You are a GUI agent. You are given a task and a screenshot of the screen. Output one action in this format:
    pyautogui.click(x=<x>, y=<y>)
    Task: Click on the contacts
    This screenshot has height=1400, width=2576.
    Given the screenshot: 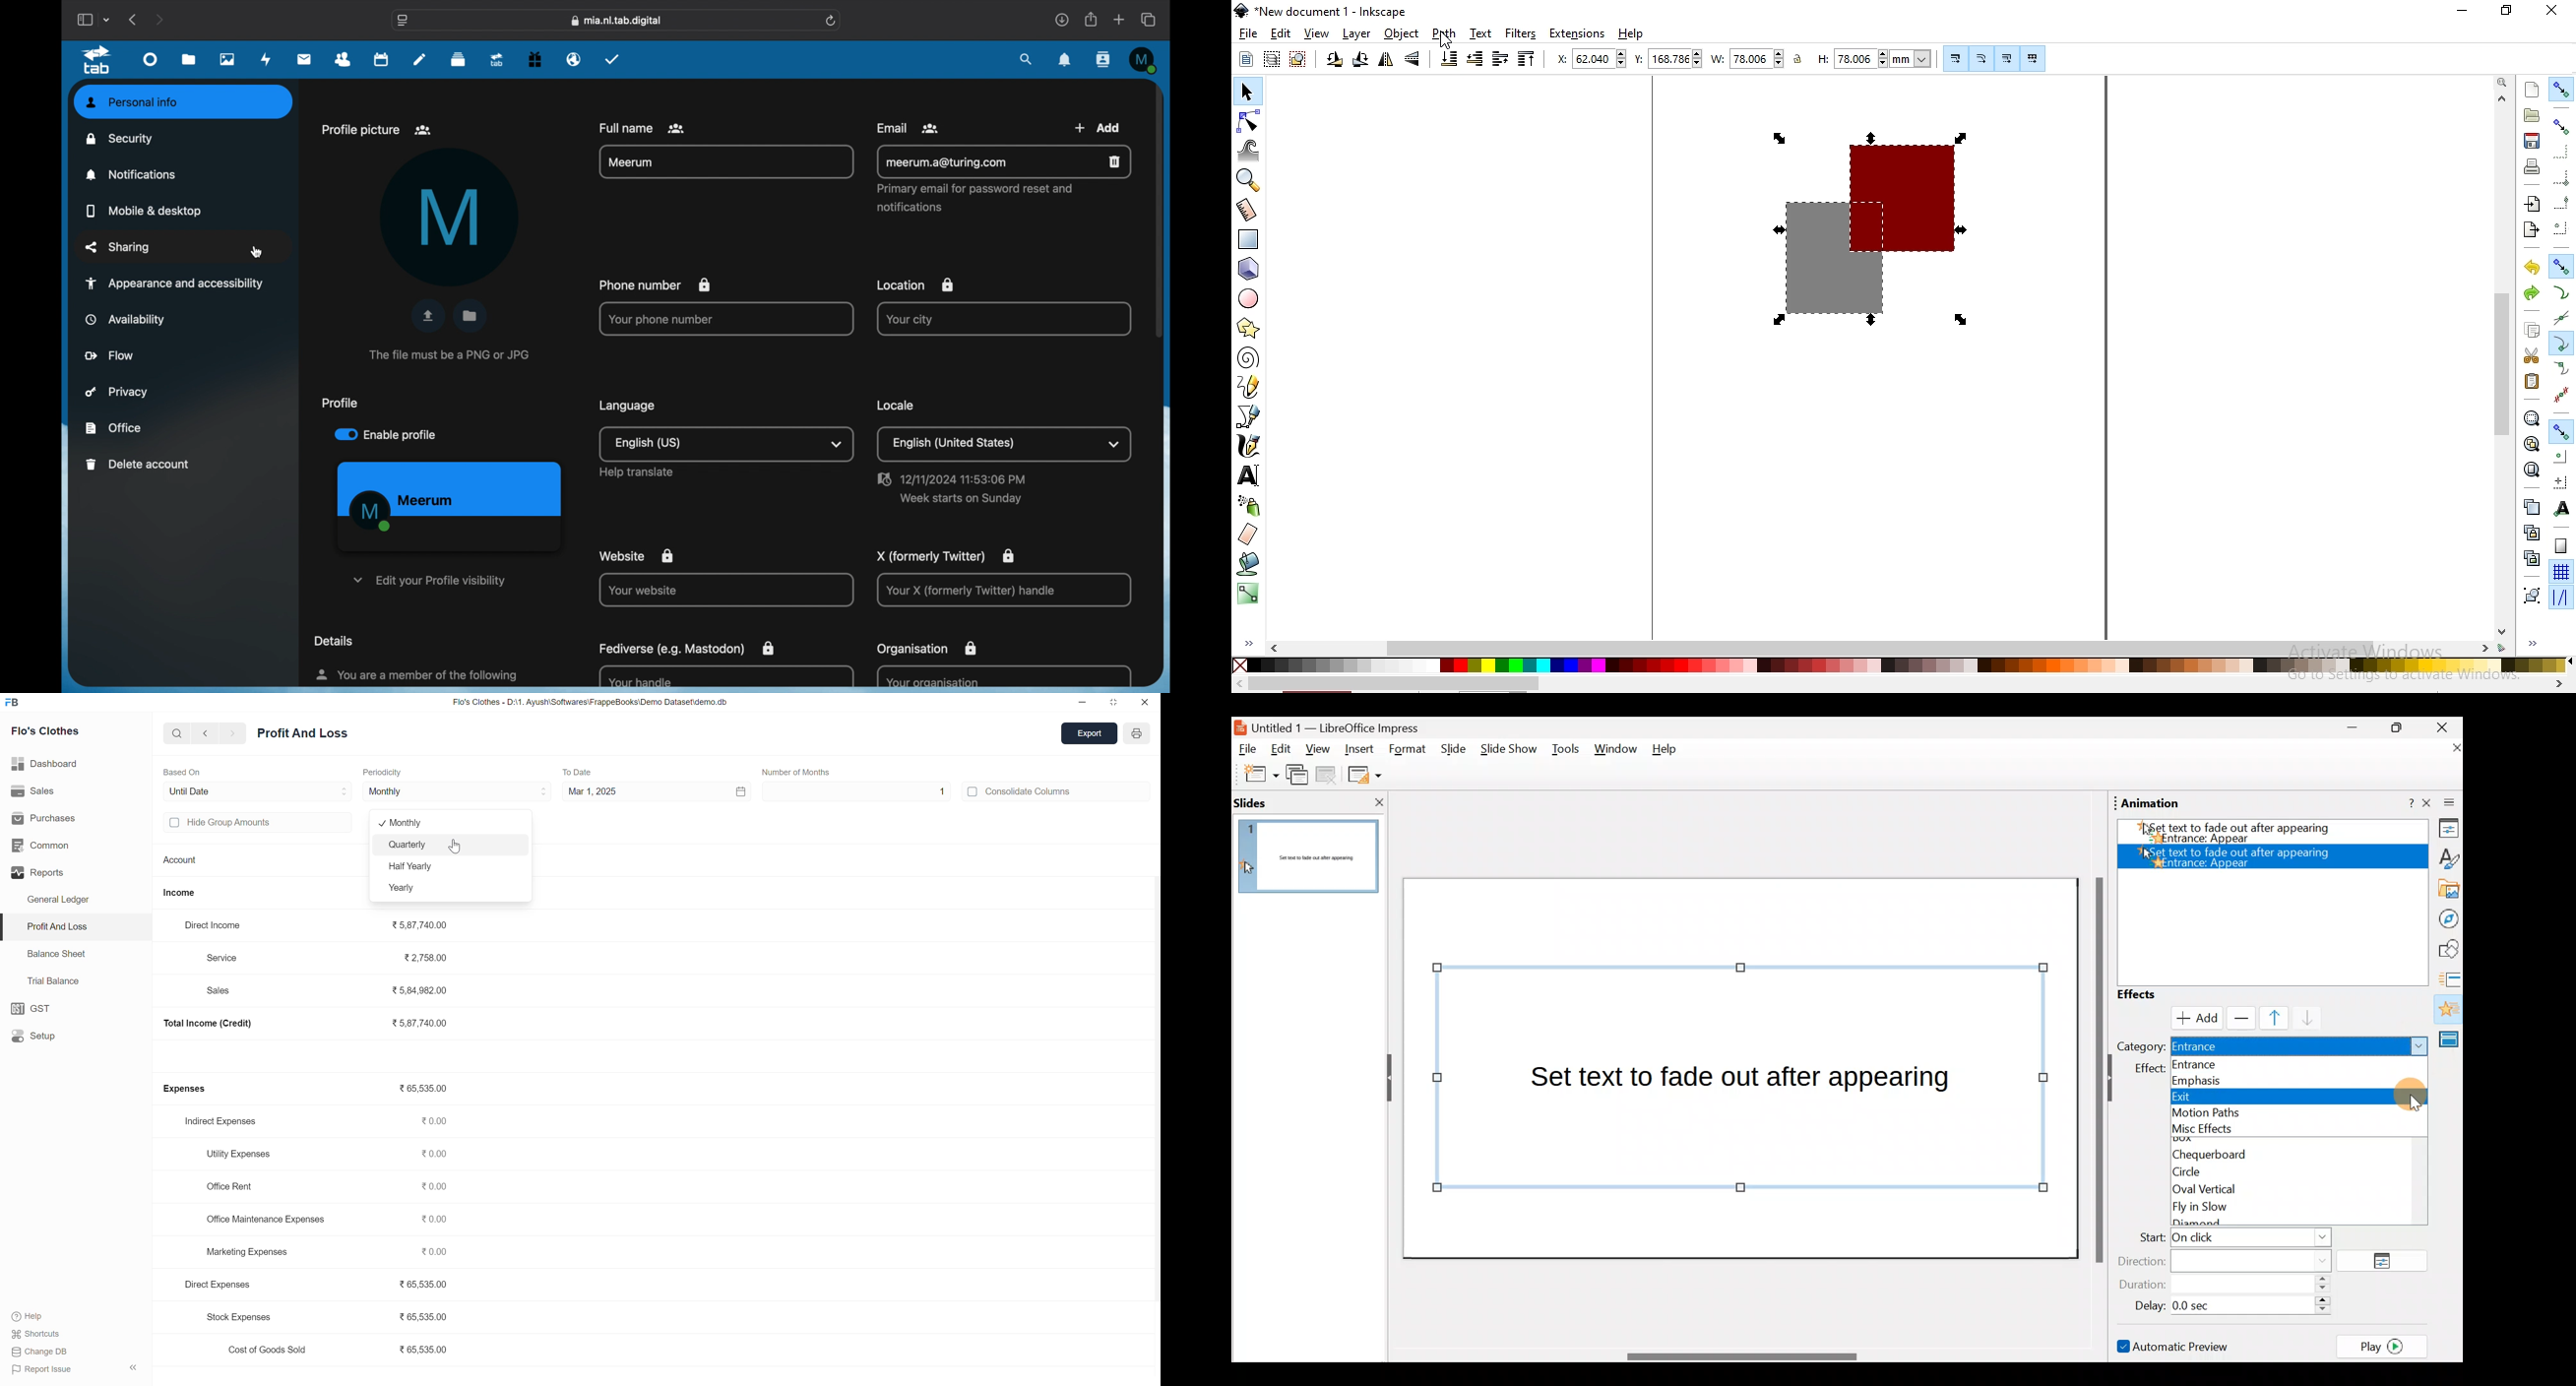 What is the action you would take?
    pyautogui.click(x=344, y=60)
    